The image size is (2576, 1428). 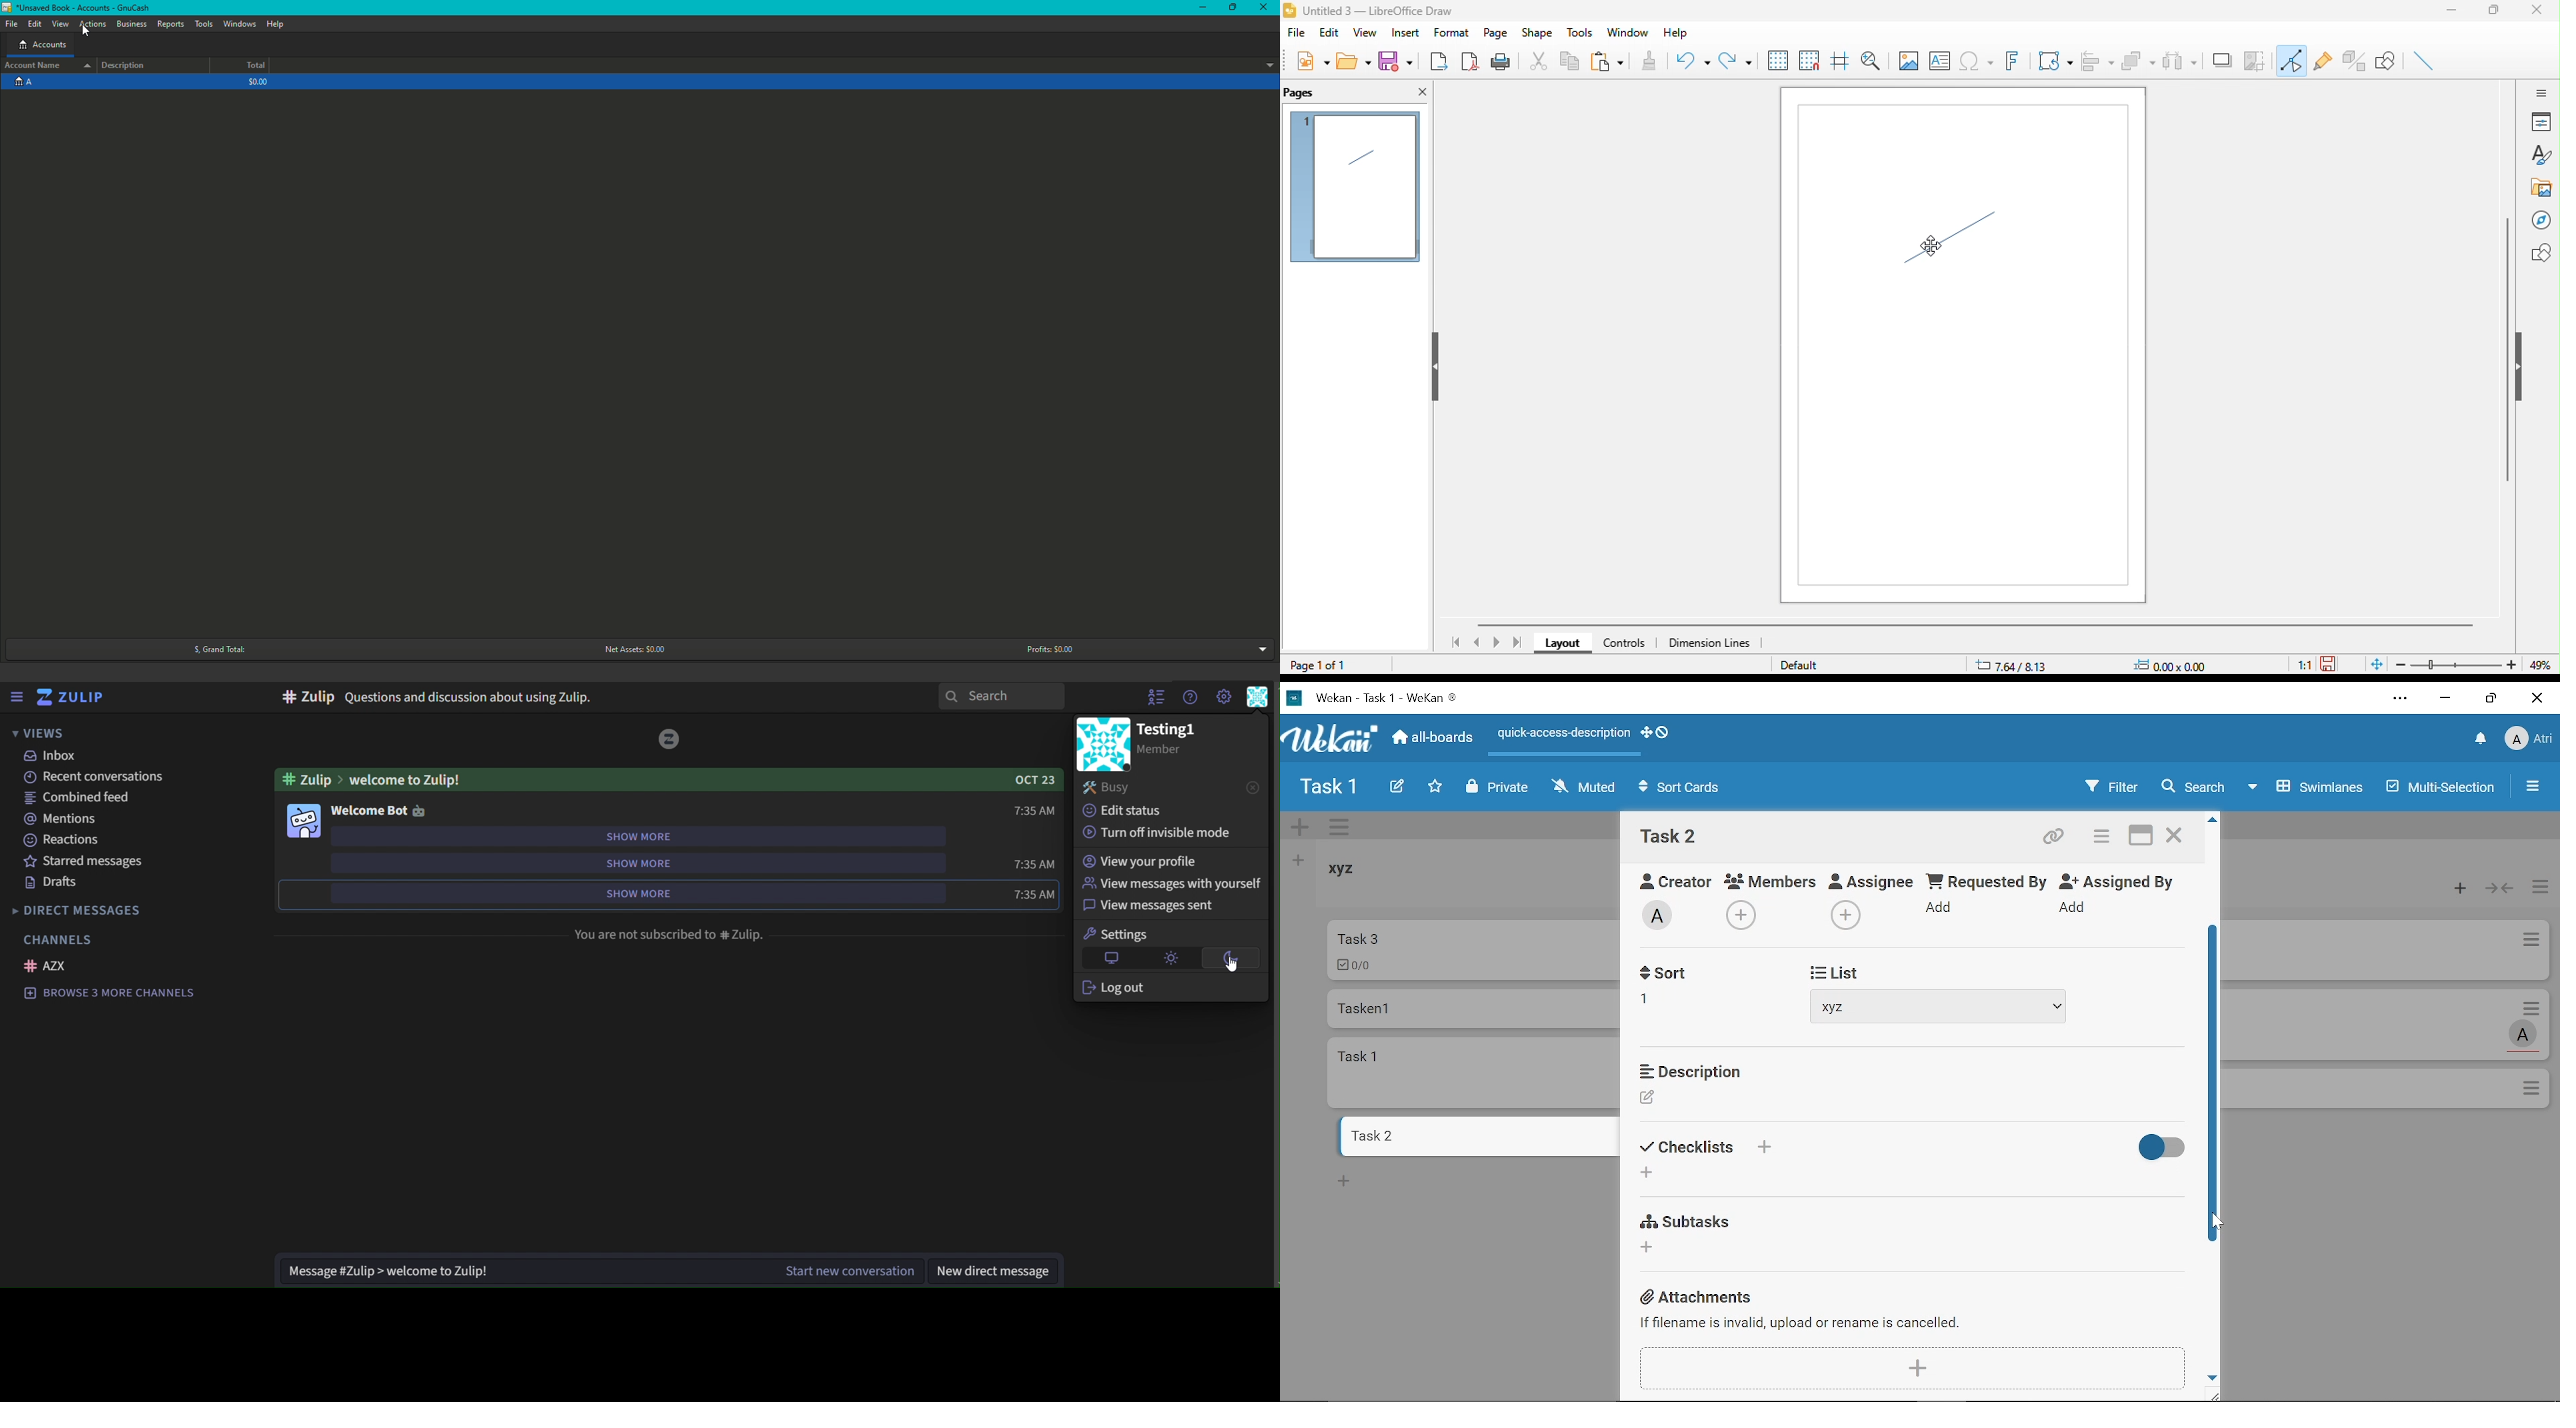 What do you see at coordinates (1843, 915) in the screenshot?
I see `Add` at bounding box center [1843, 915].